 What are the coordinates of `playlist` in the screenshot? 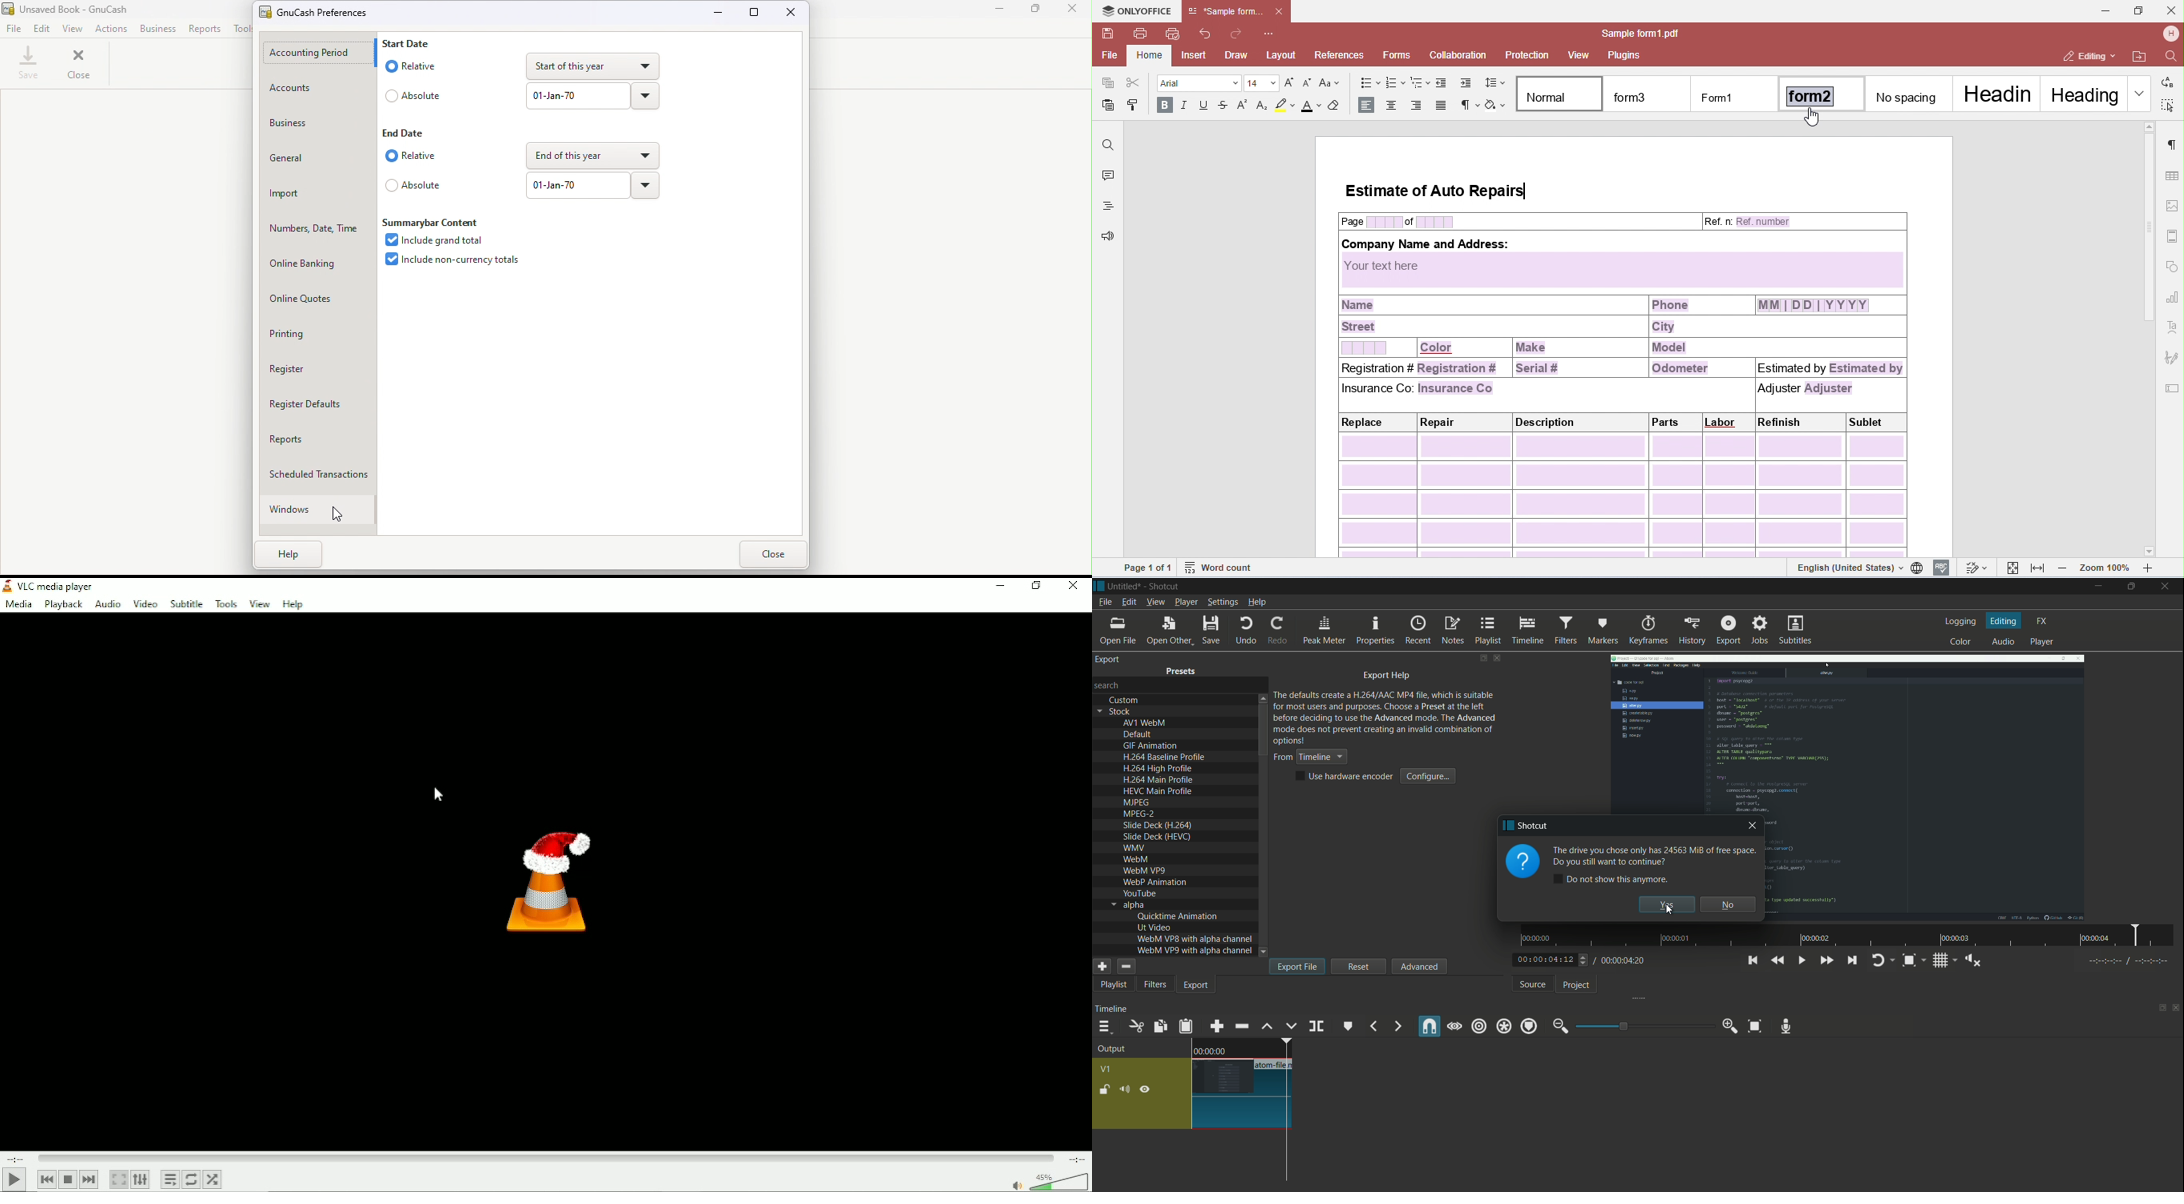 It's located at (1487, 631).